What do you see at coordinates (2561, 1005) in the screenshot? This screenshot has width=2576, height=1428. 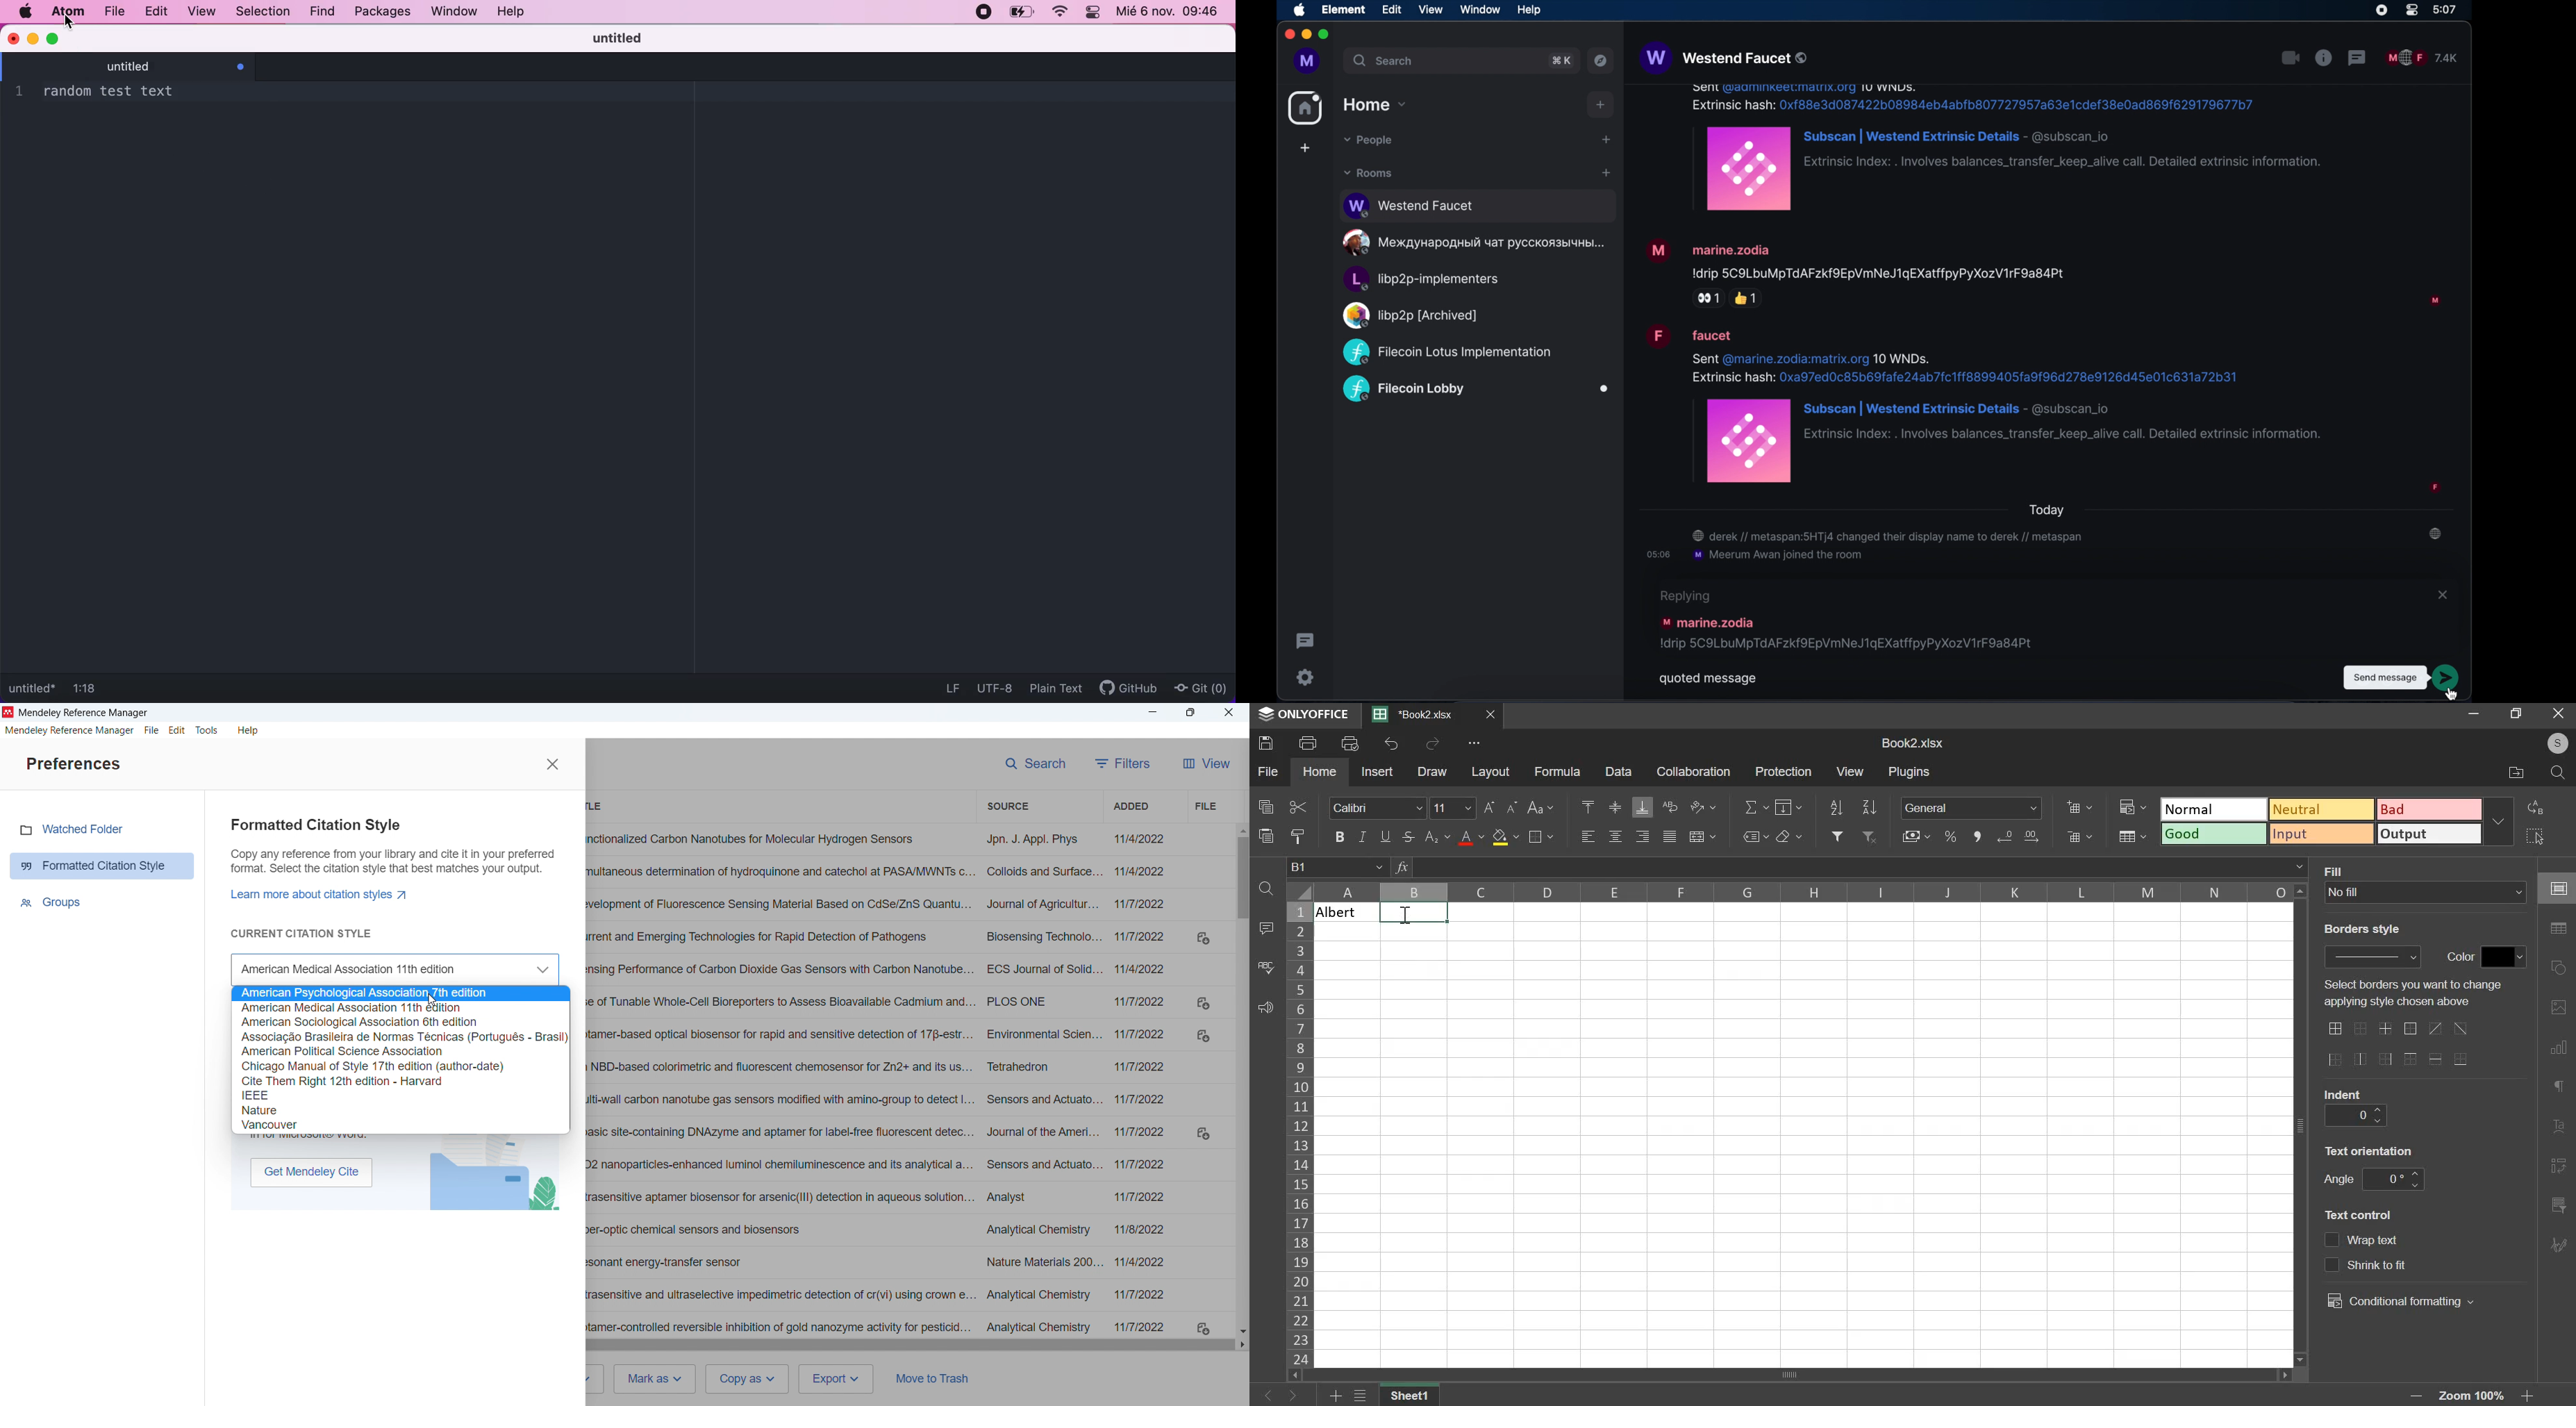 I see `image settings` at bounding box center [2561, 1005].